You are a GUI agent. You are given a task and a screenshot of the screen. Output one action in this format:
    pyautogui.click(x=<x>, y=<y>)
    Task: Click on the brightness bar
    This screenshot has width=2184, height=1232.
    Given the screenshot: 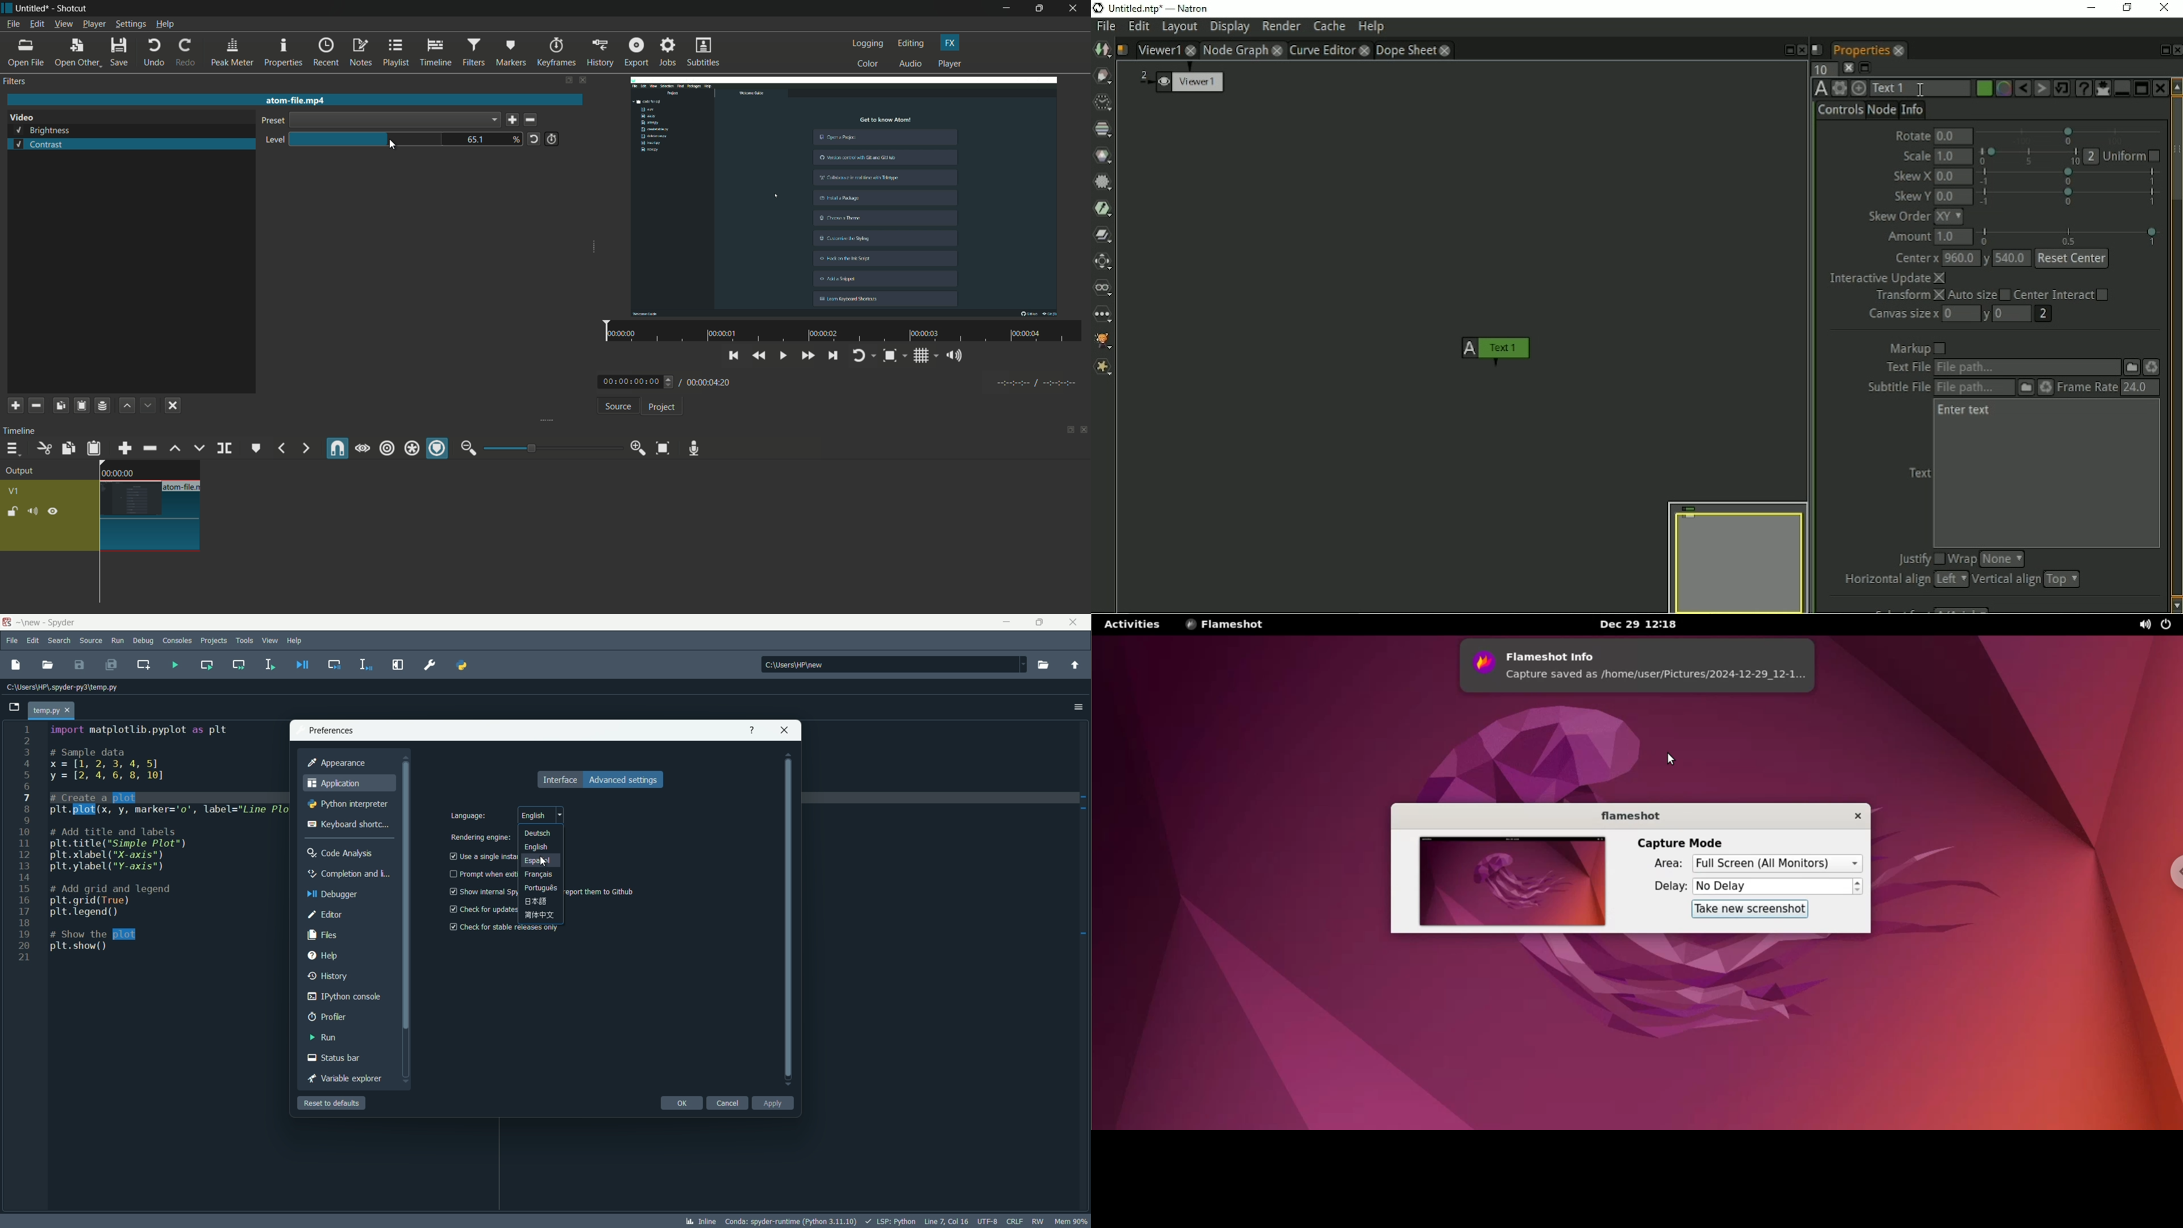 What is the action you would take?
    pyautogui.click(x=367, y=139)
    